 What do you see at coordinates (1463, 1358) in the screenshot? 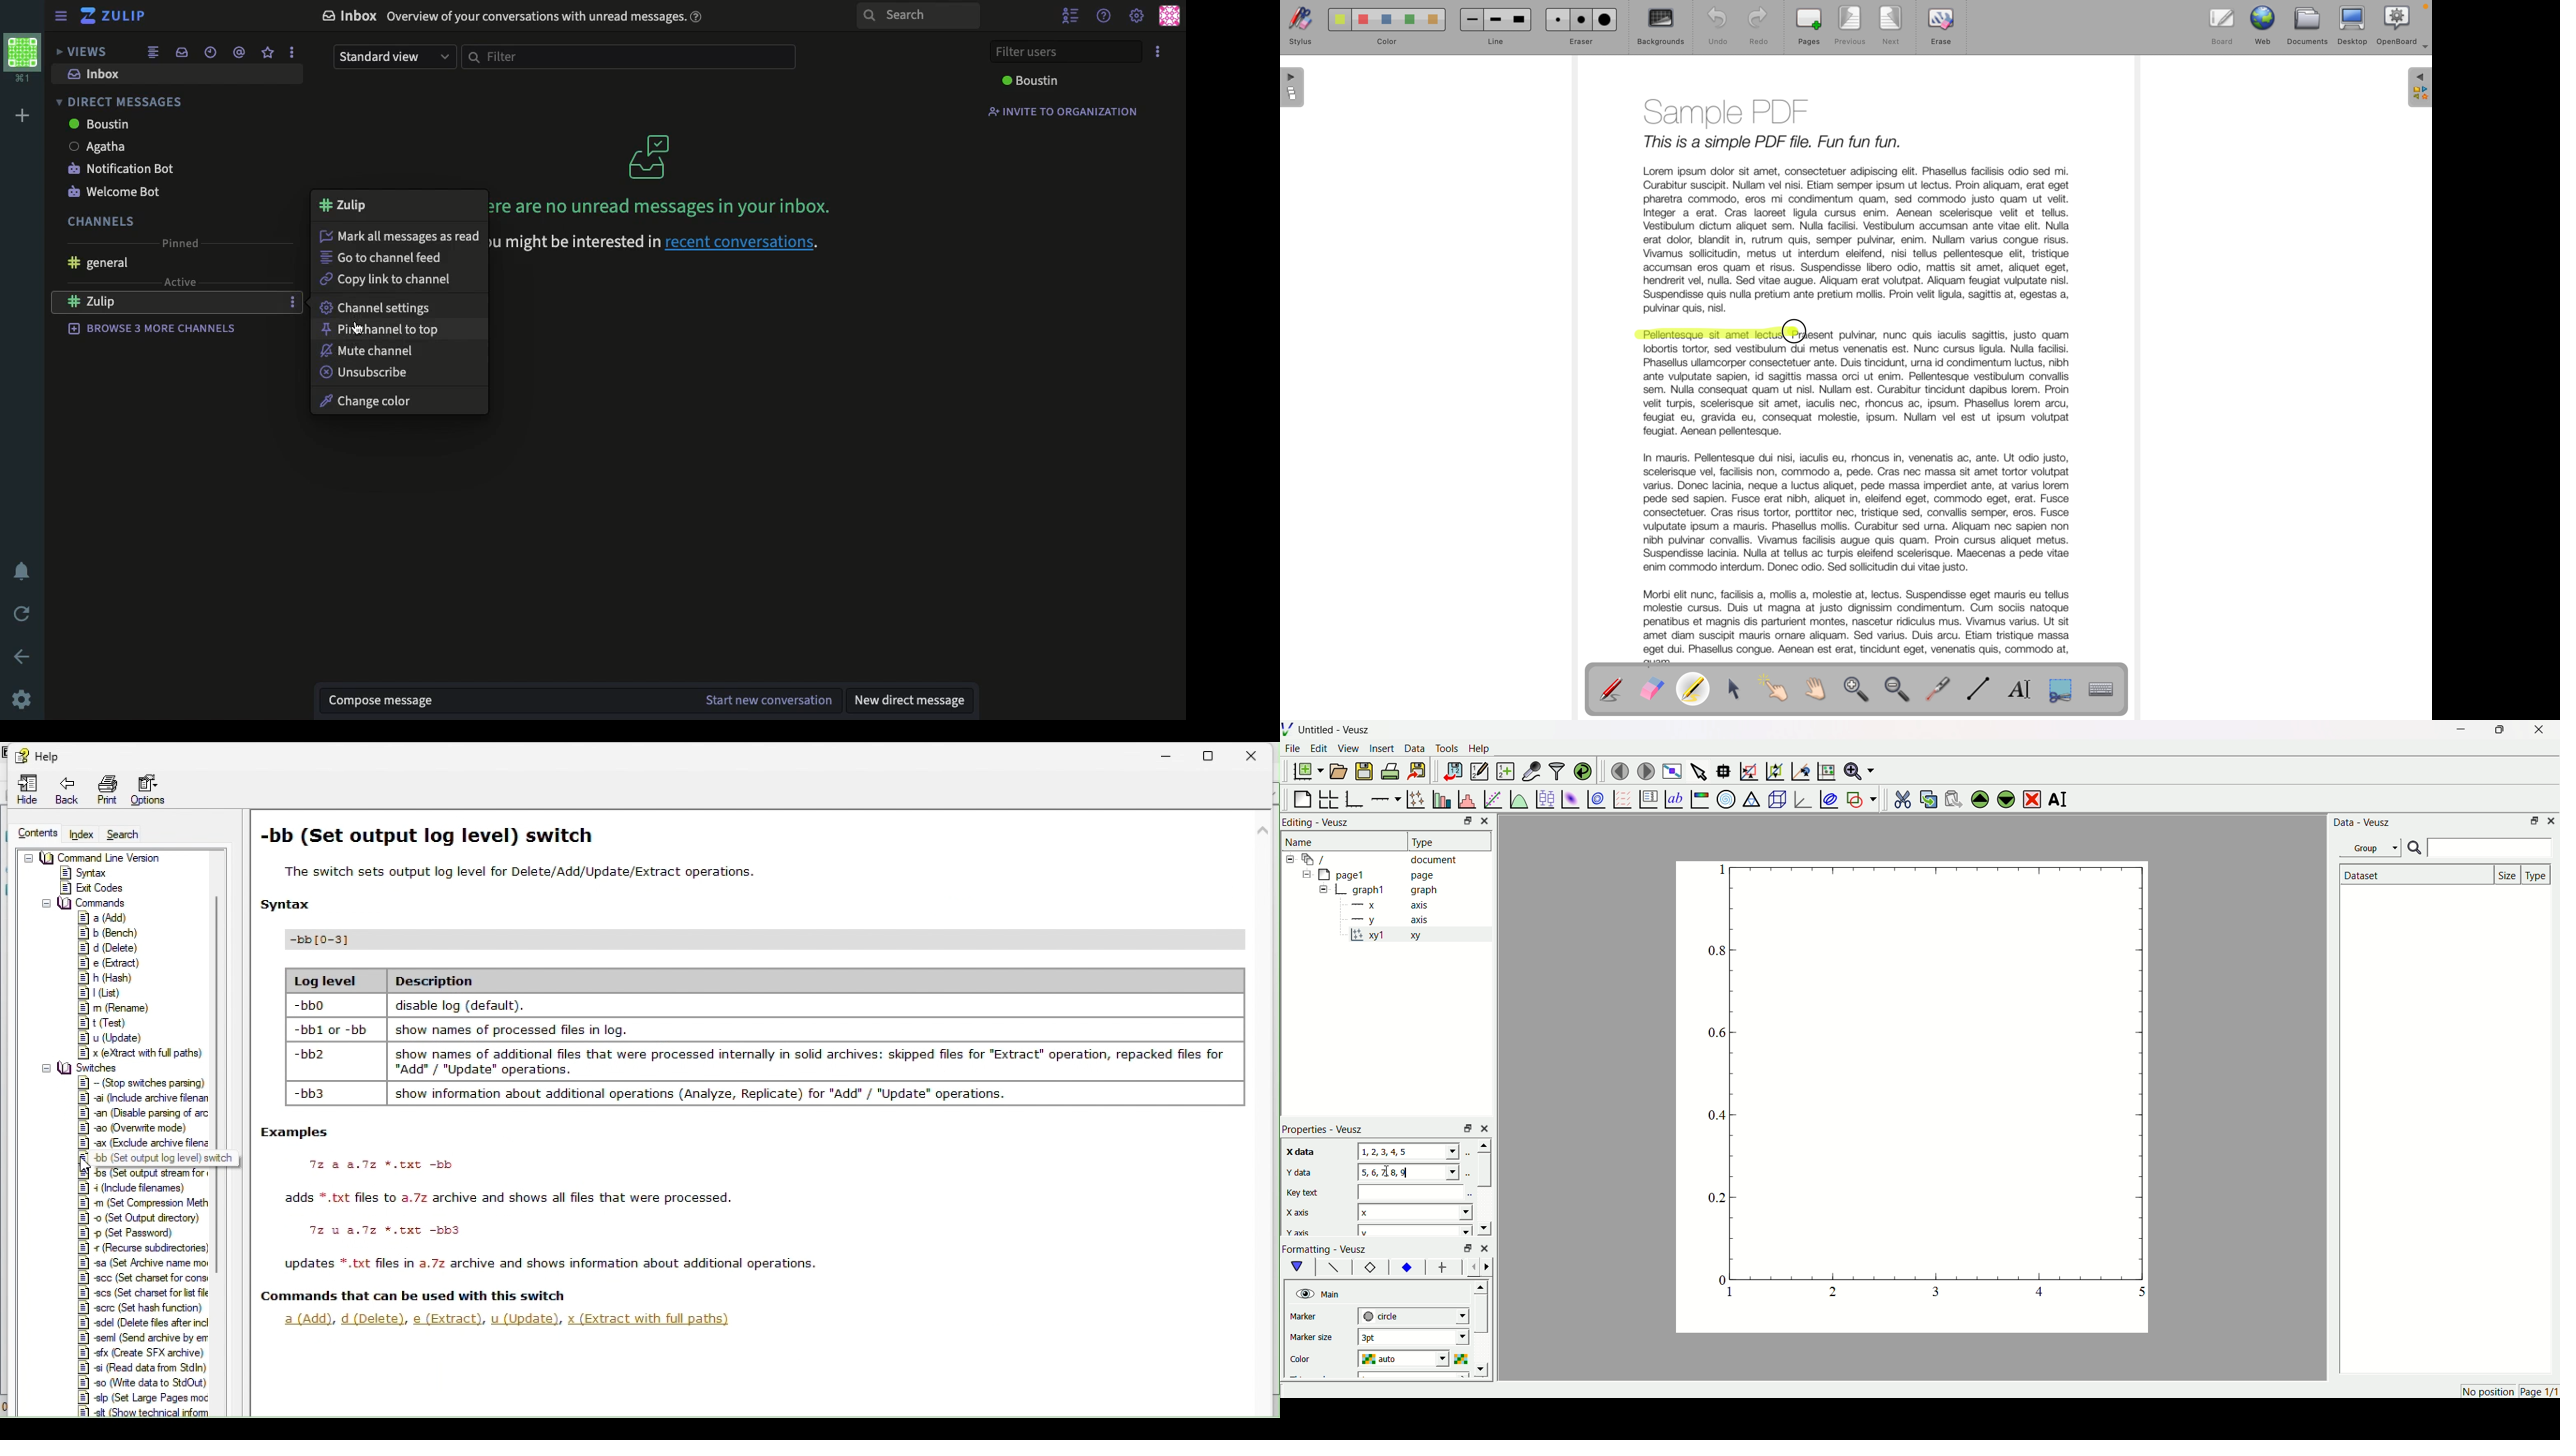
I see `select color` at bounding box center [1463, 1358].